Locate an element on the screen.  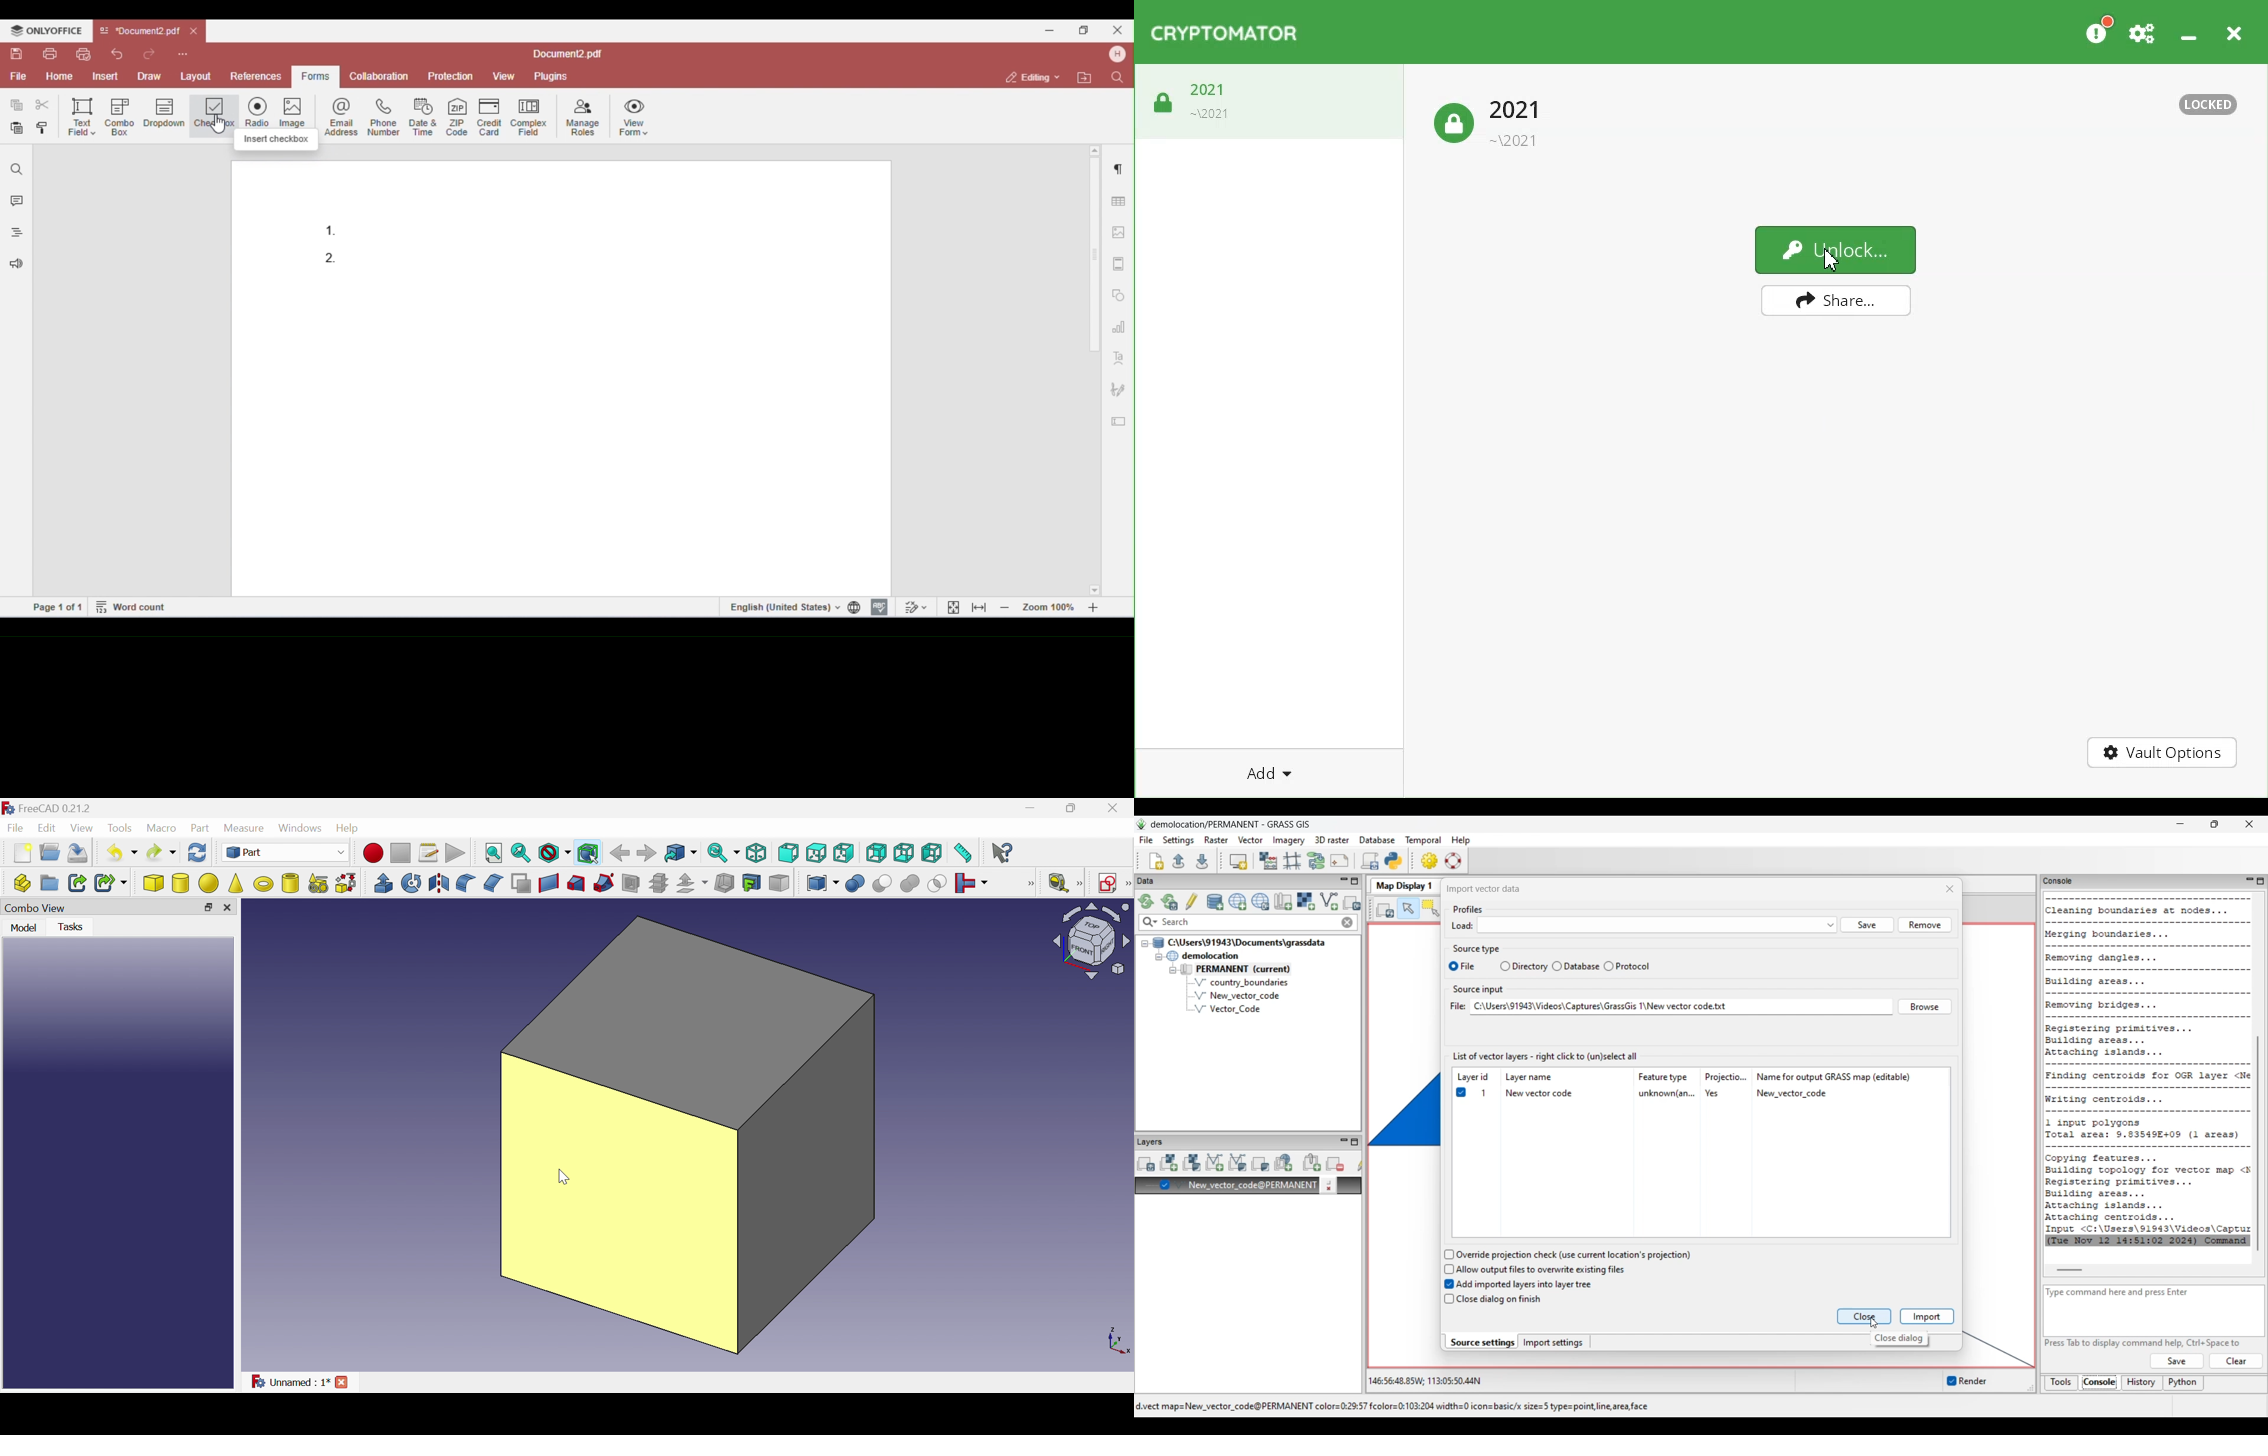
Isometric is located at coordinates (758, 852).